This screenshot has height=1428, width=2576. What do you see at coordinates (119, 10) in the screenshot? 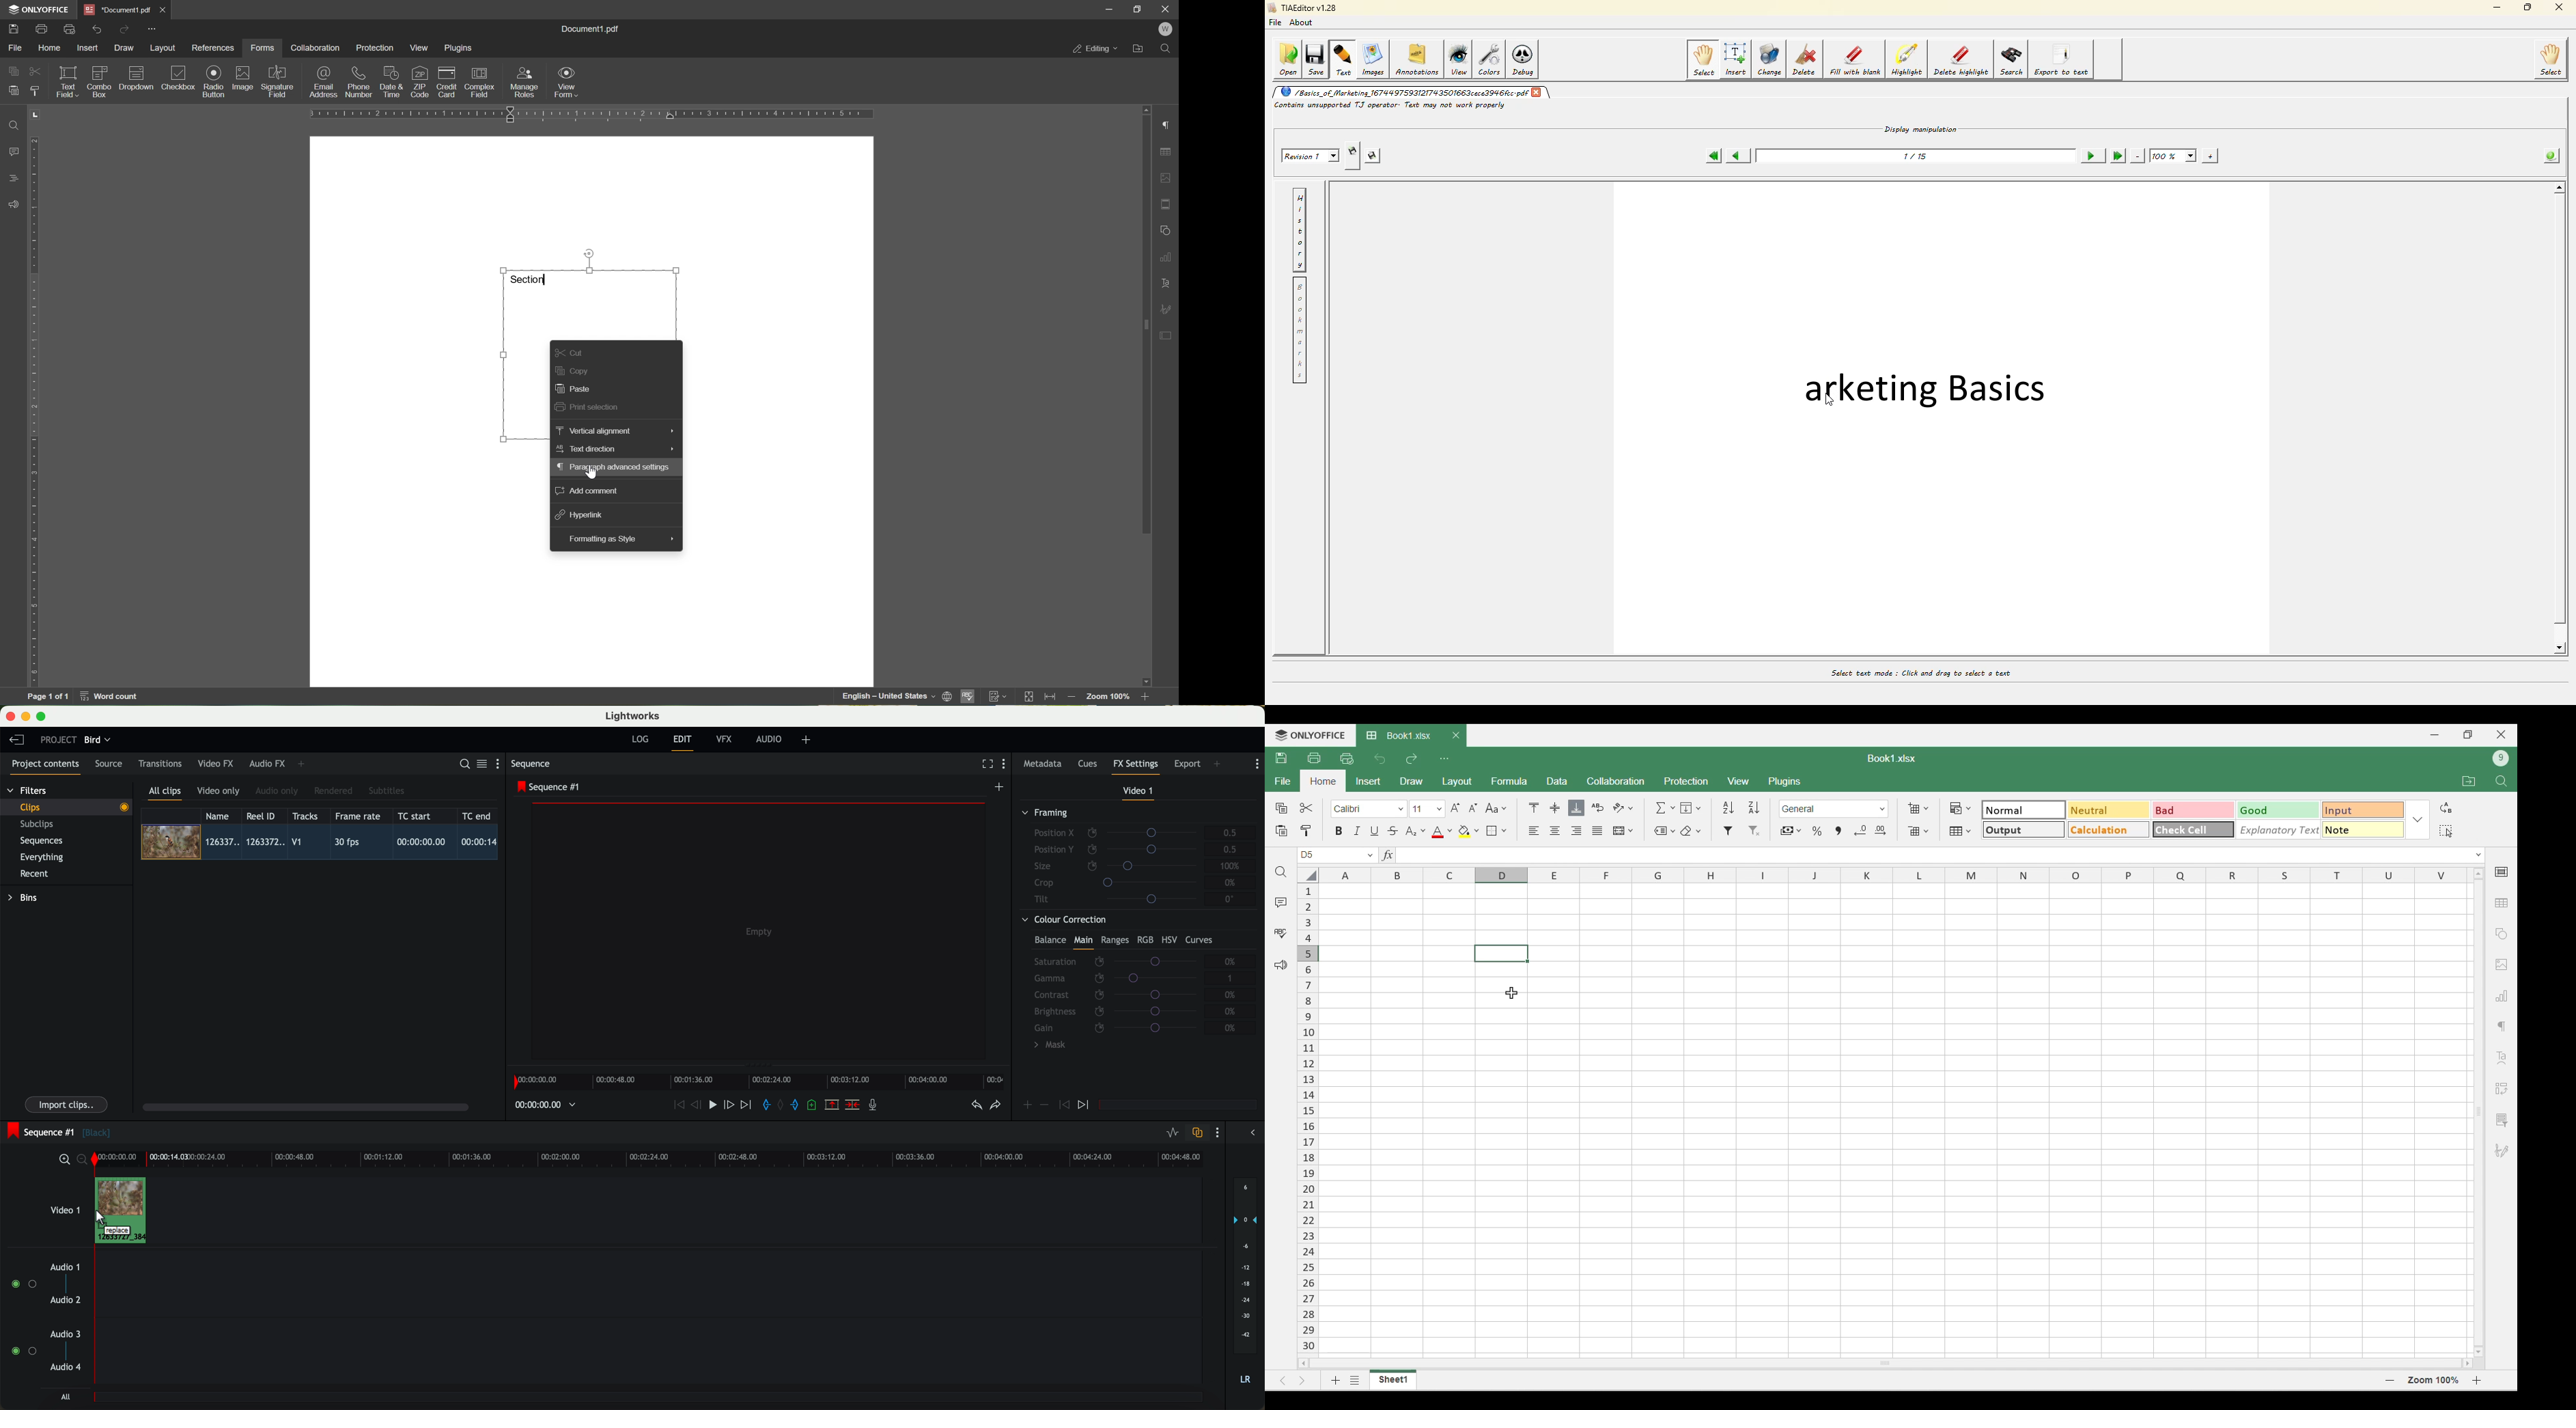
I see `document1` at bounding box center [119, 10].